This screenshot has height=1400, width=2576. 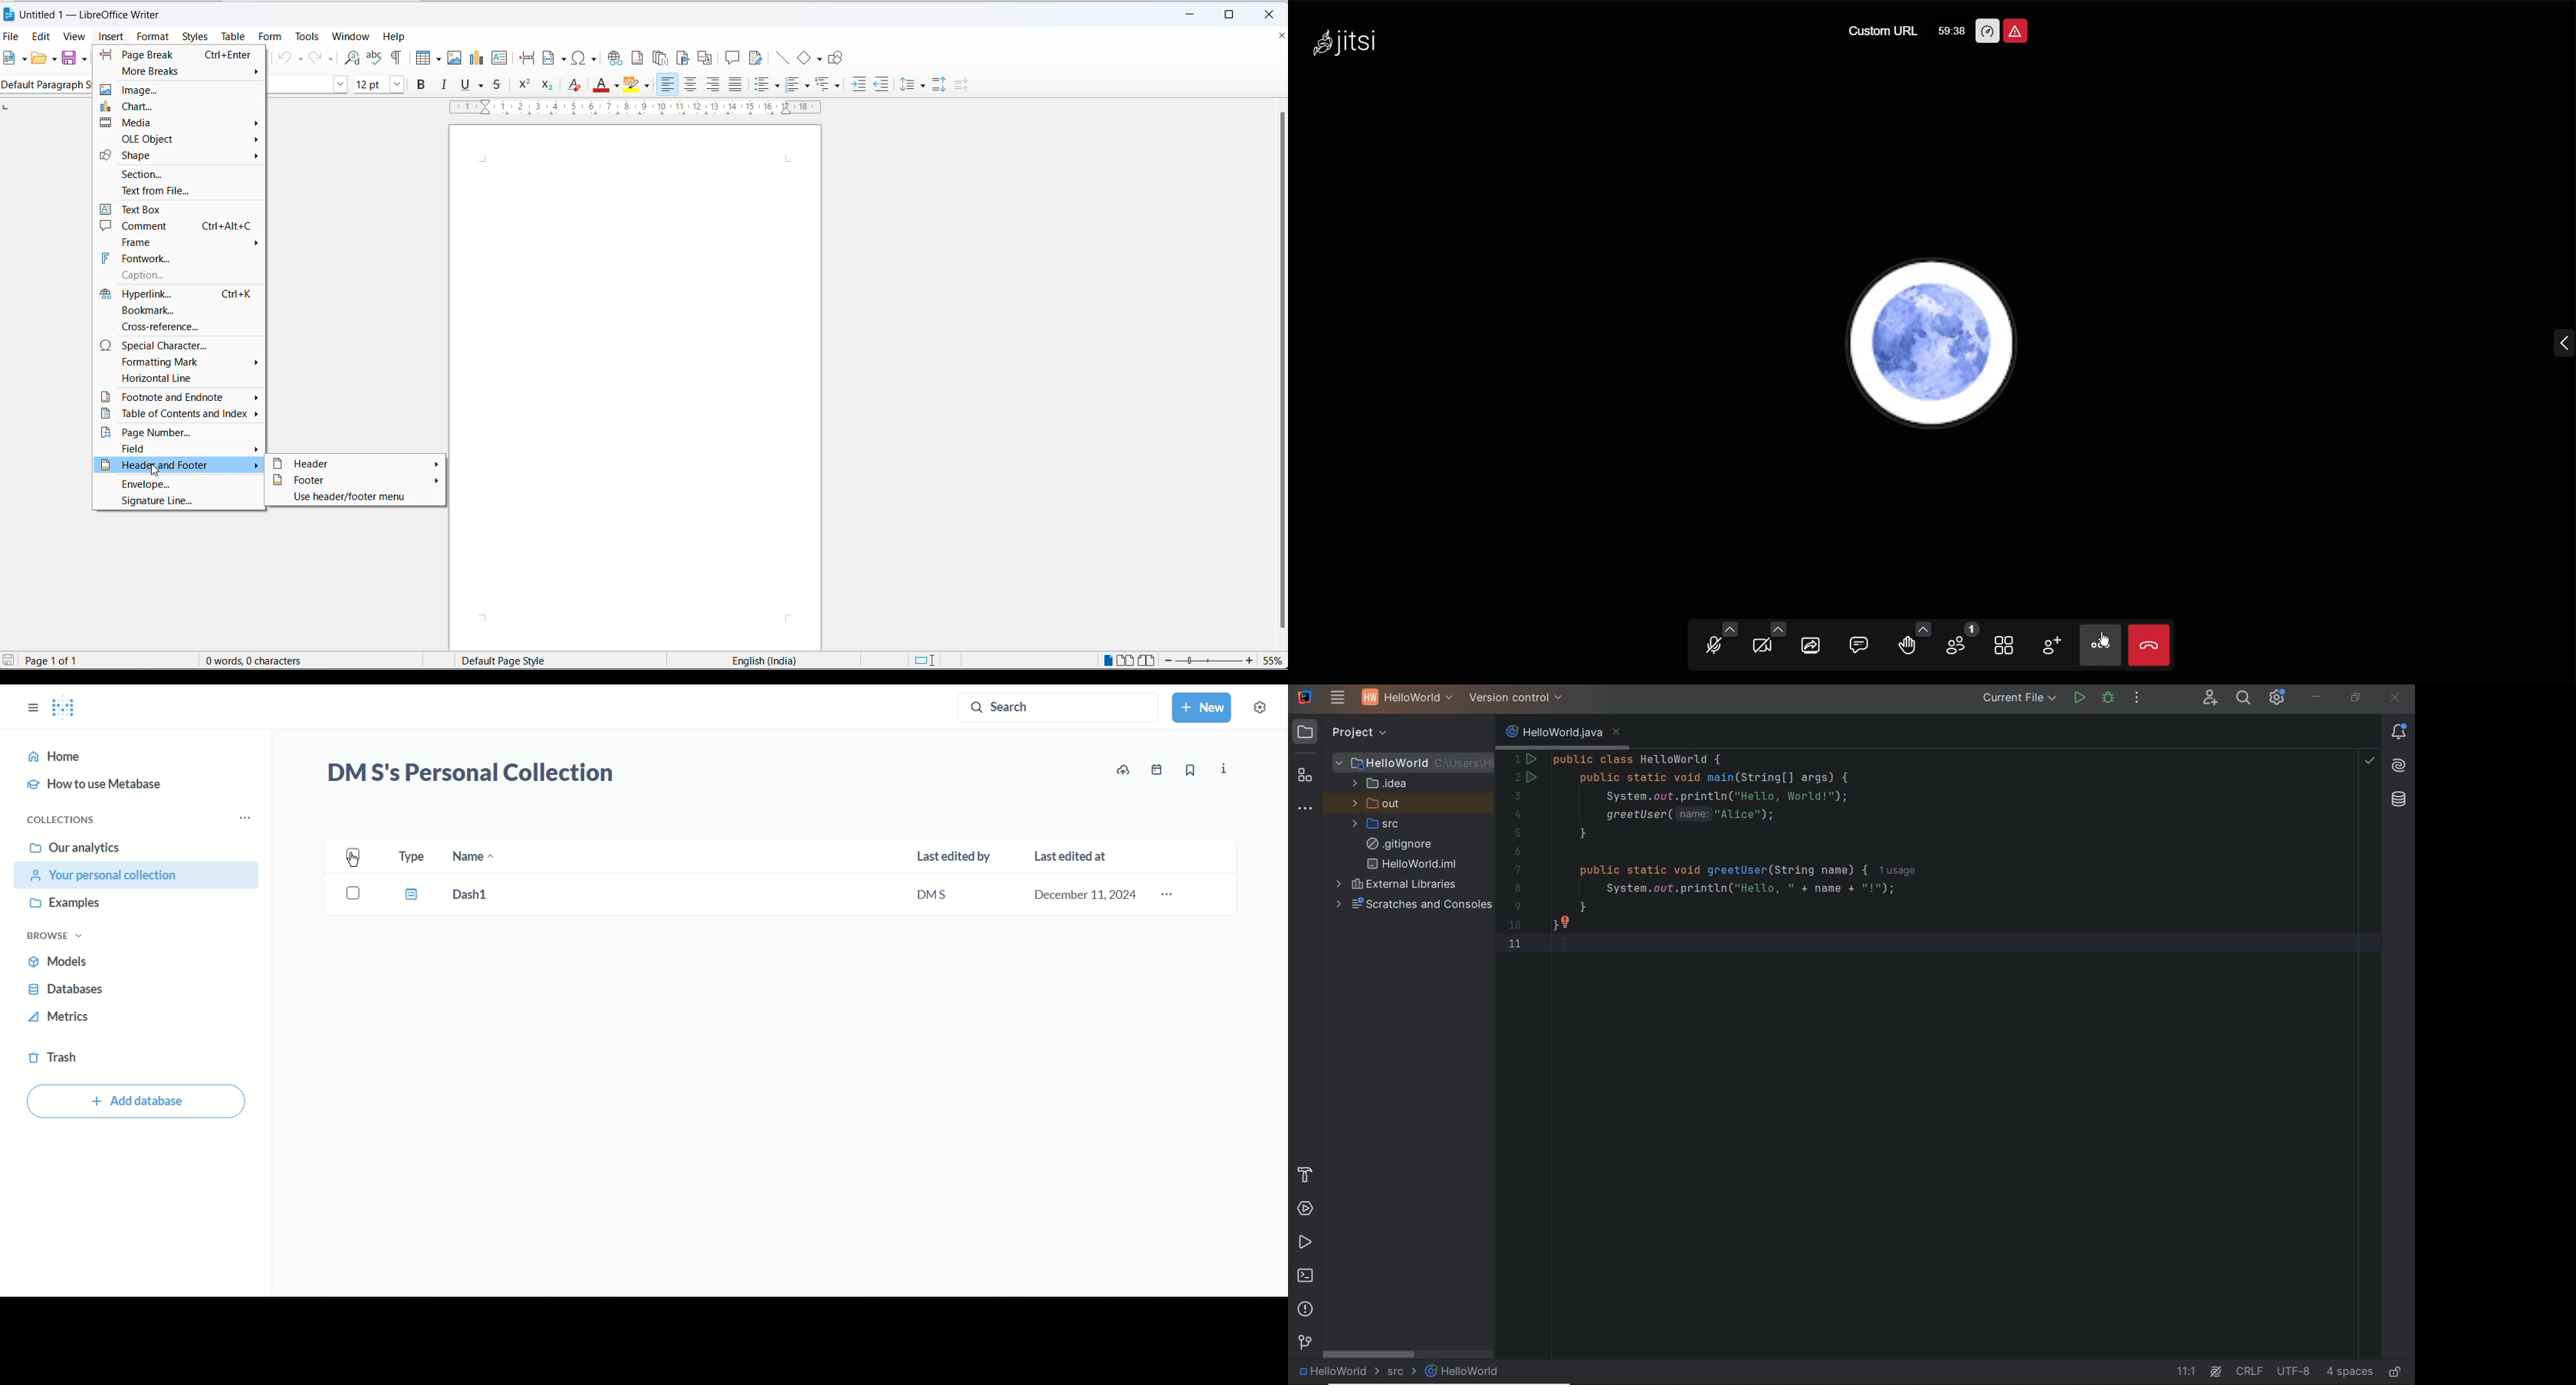 What do you see at coordinates (2051, 645) in the screenshot?
I see `Add Participant` at bounding box center [2051, 645].